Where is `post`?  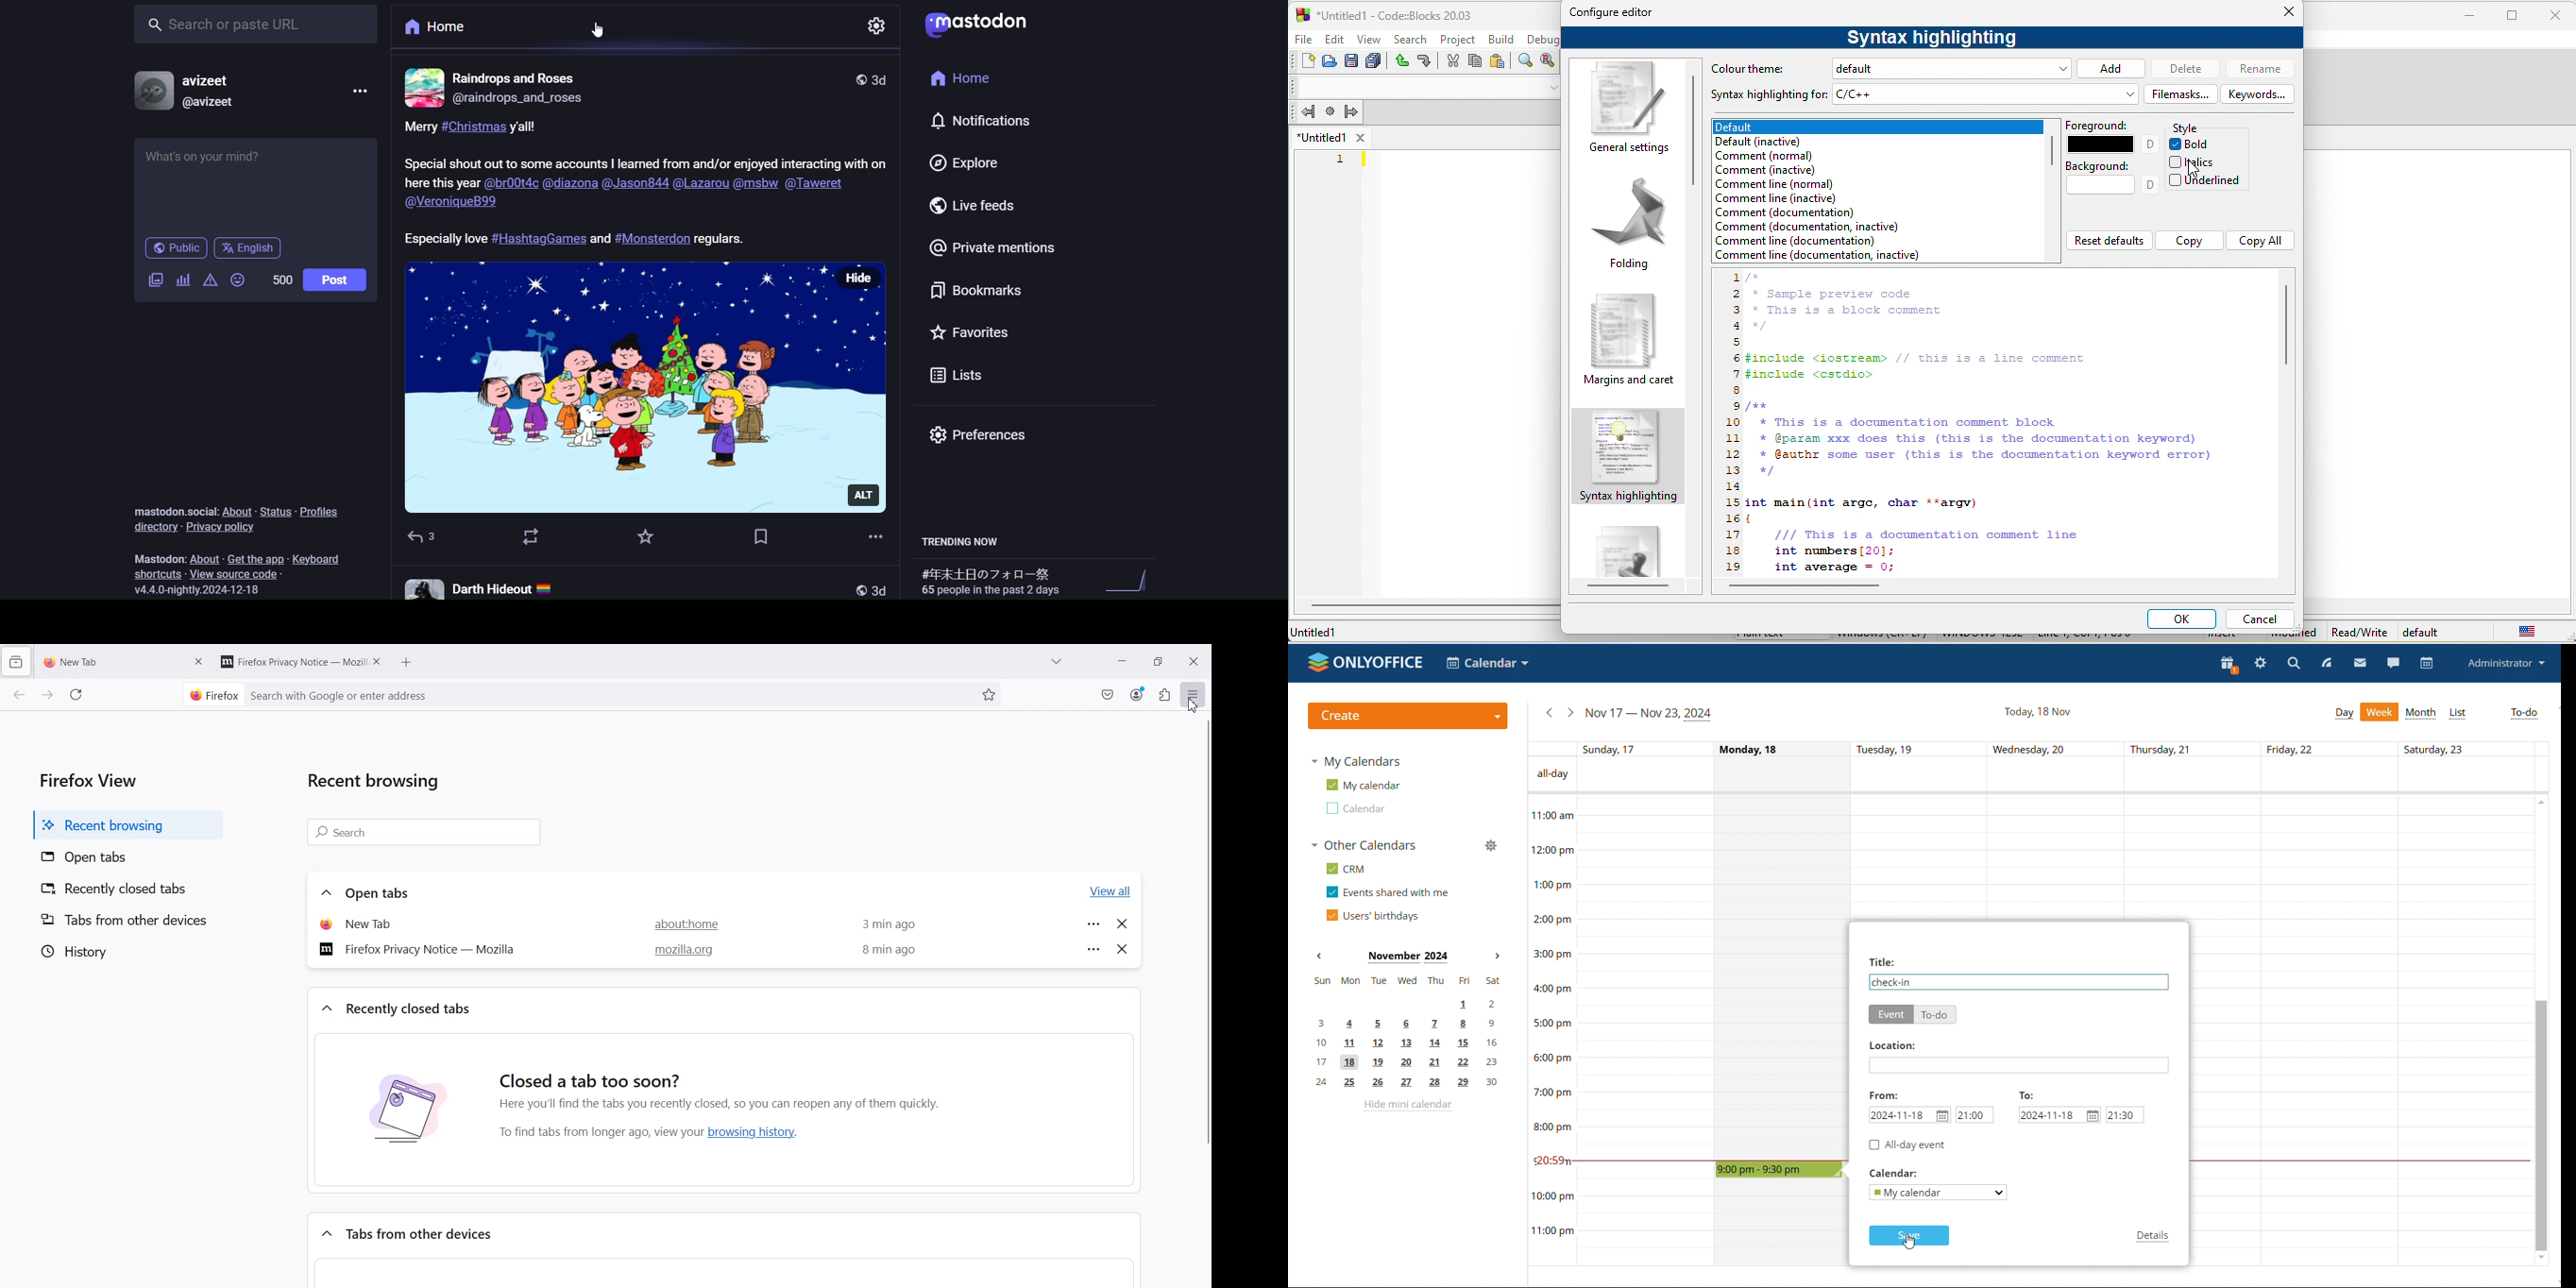
post is located at coordinates (340, 279).